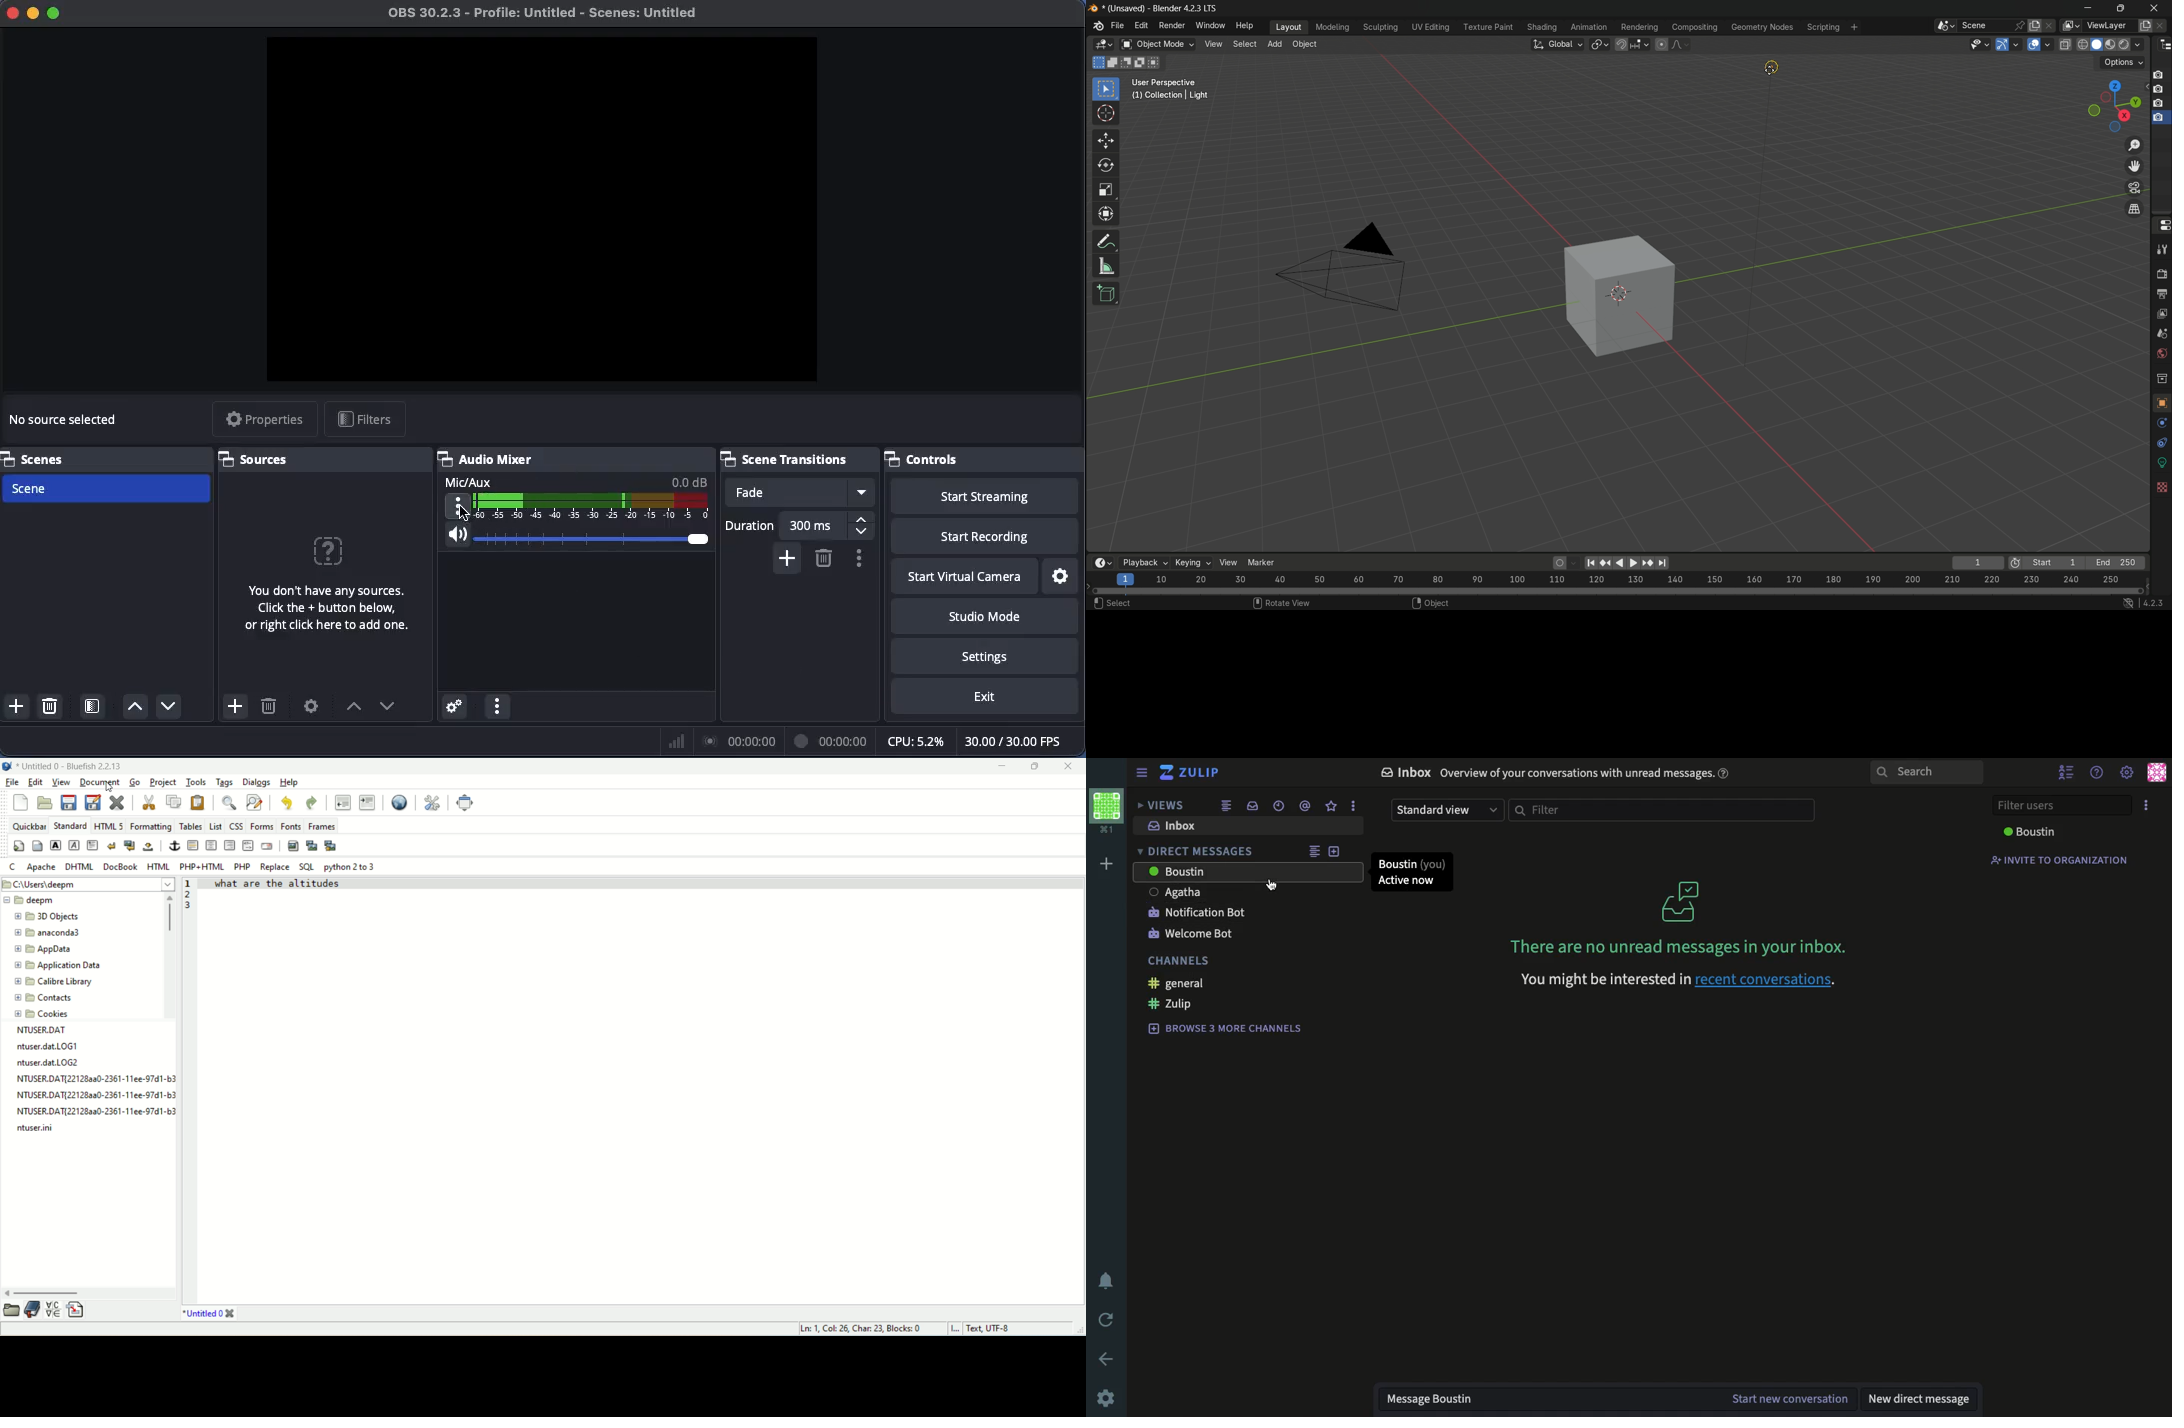 This screenshot has width=2184, height=1428. Describe the element at coordinates (800, 525) in the screenshot. I see `Duration` at that location.